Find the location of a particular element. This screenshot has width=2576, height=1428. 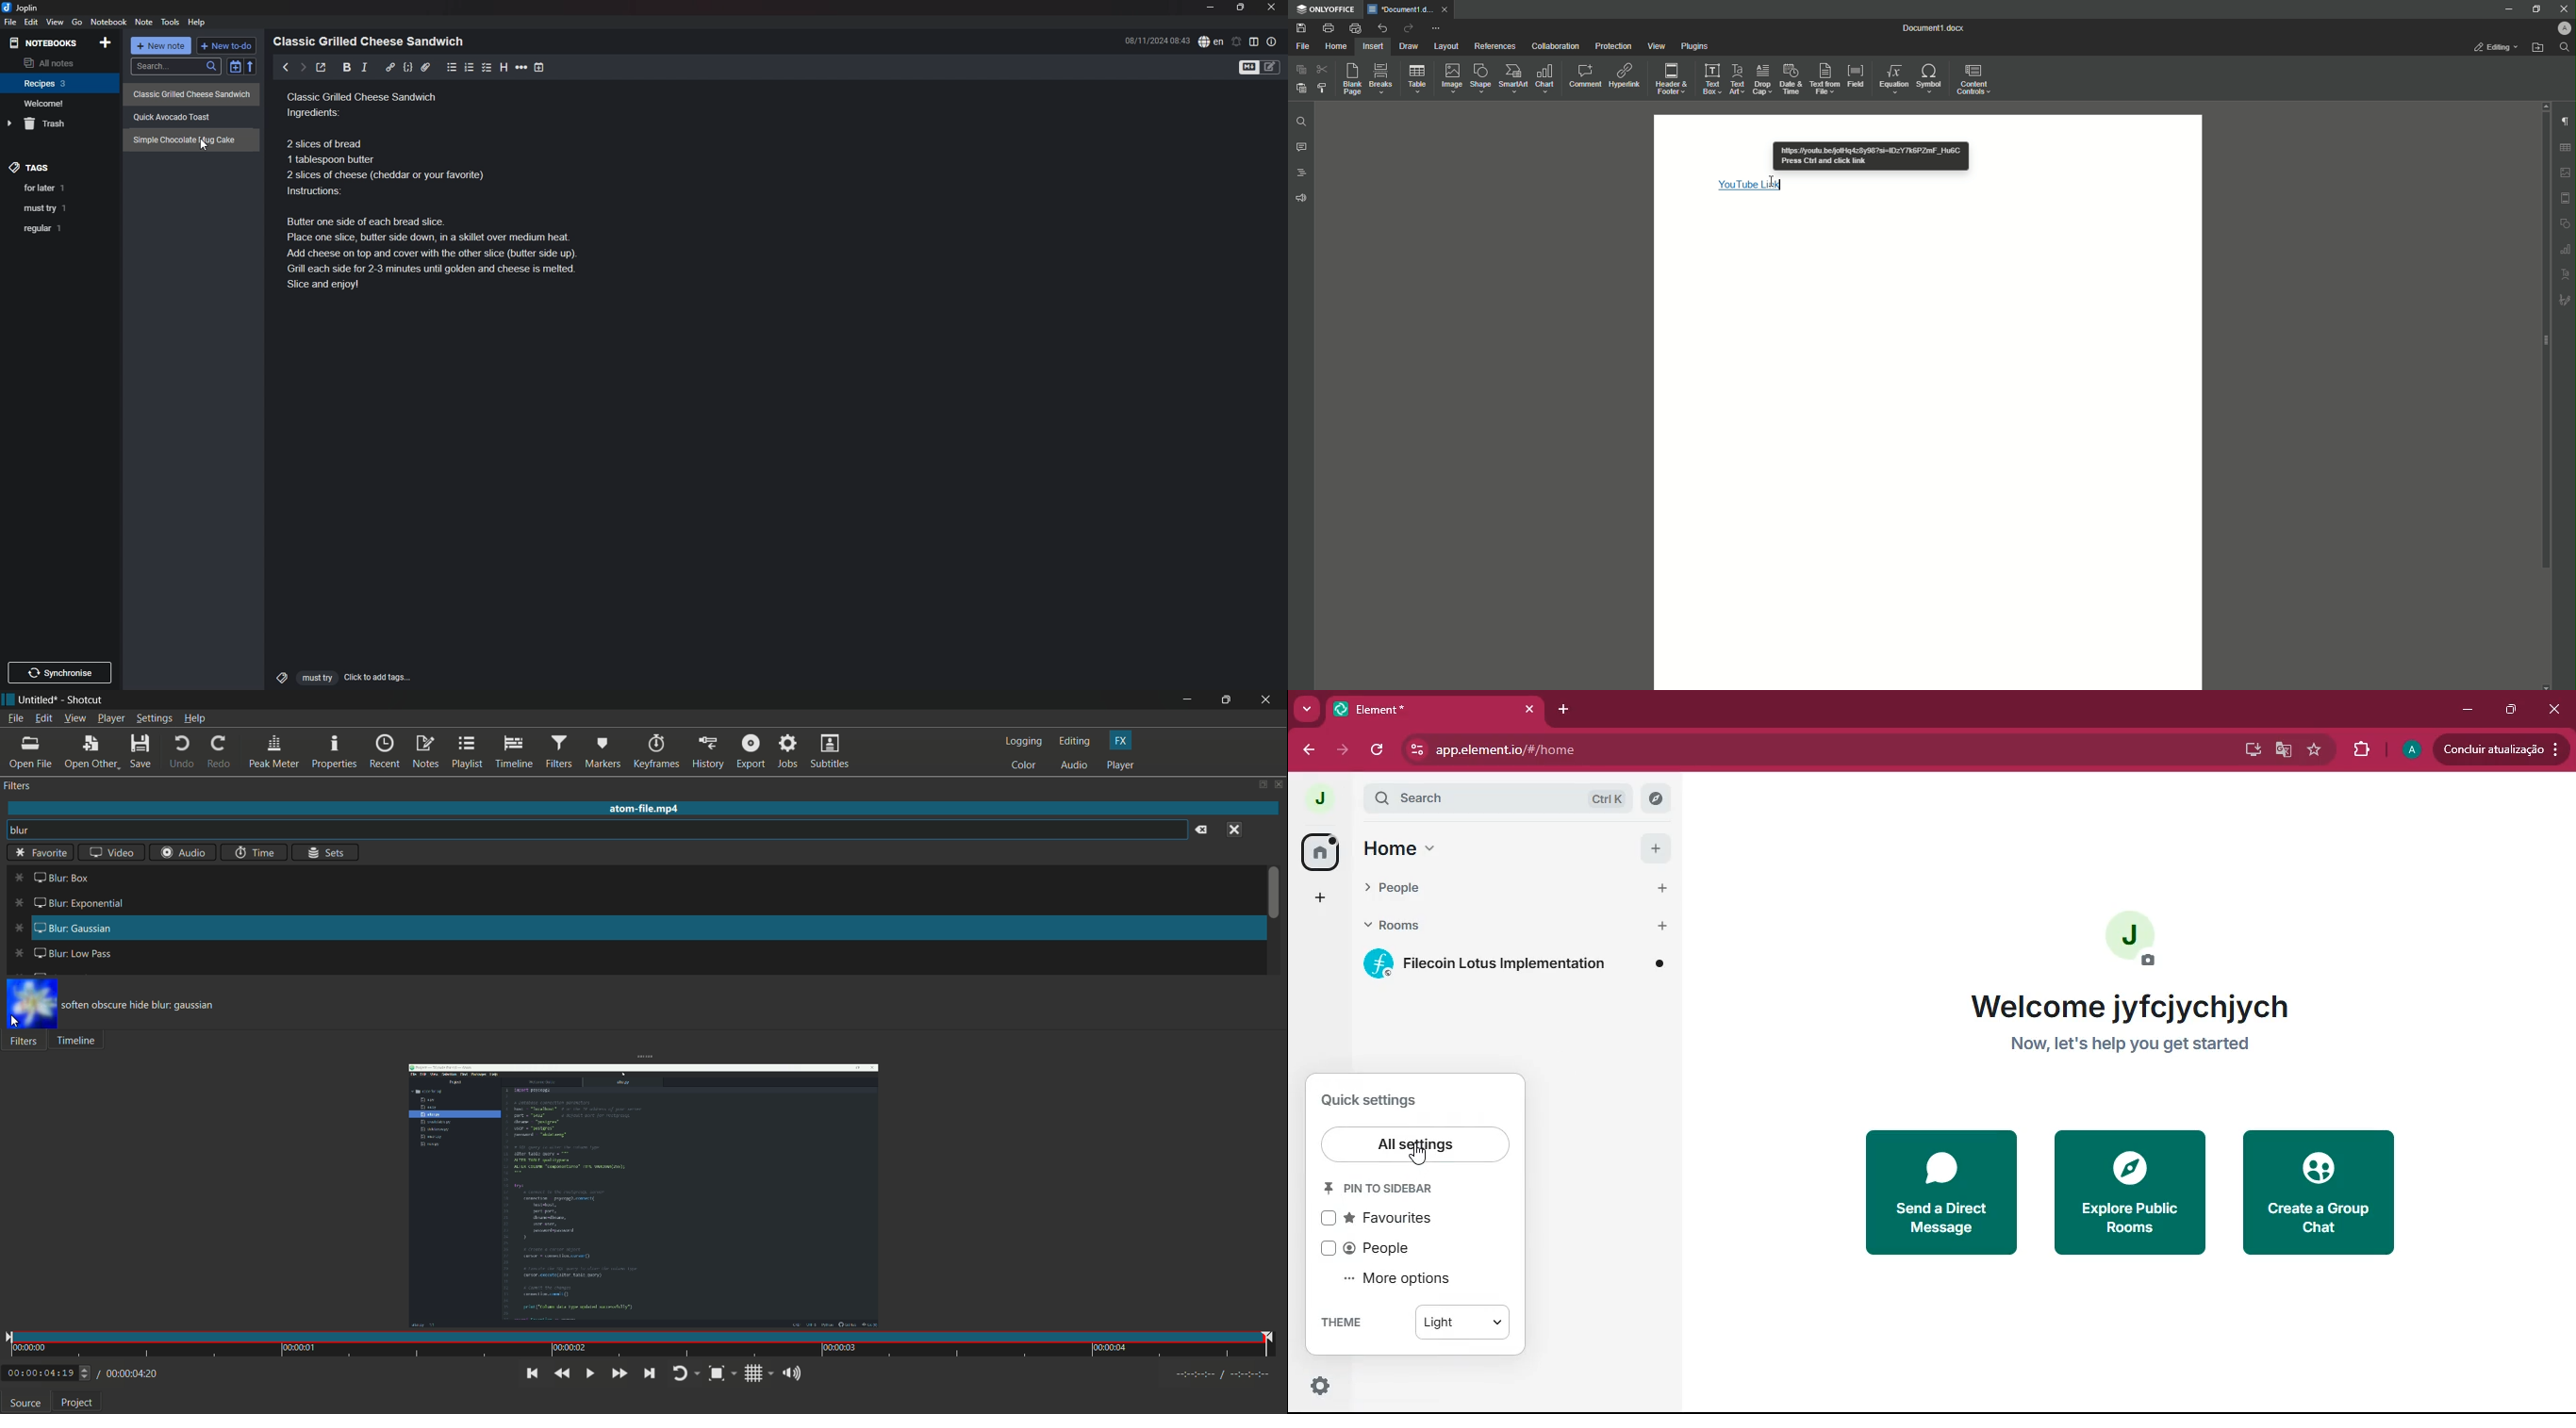

blur exponential is located at coordinates (63, 905).